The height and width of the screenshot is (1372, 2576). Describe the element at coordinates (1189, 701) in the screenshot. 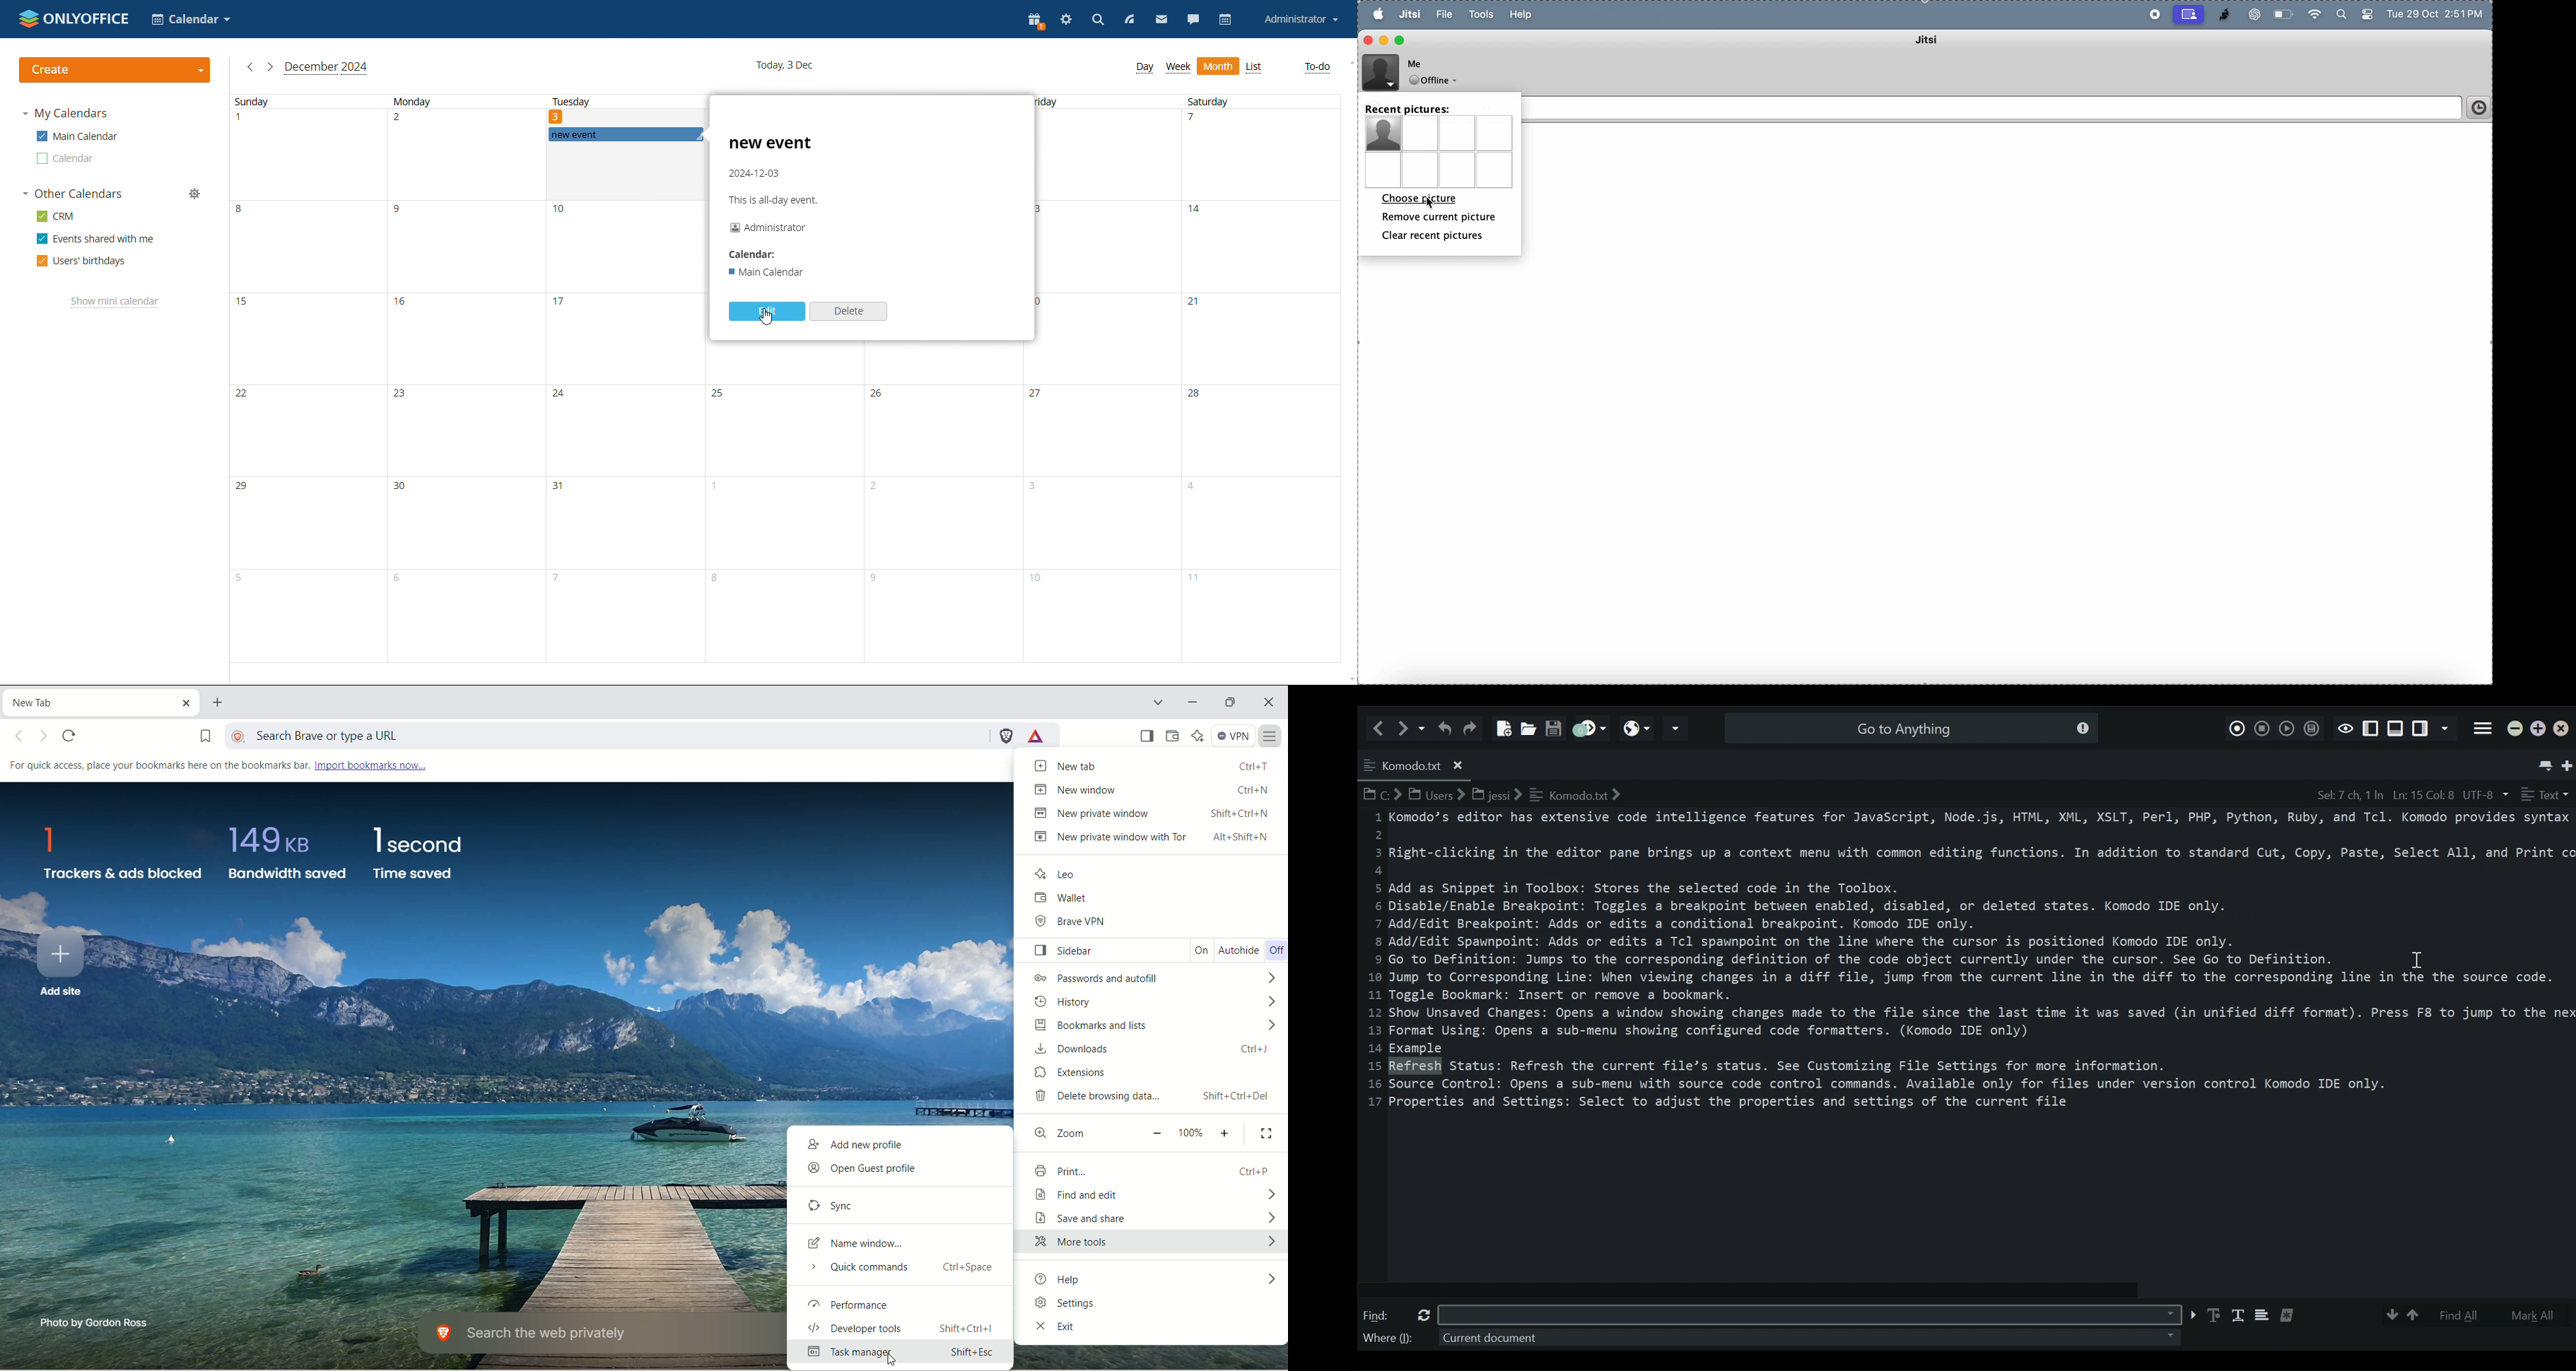

I see `minimize` at that location.